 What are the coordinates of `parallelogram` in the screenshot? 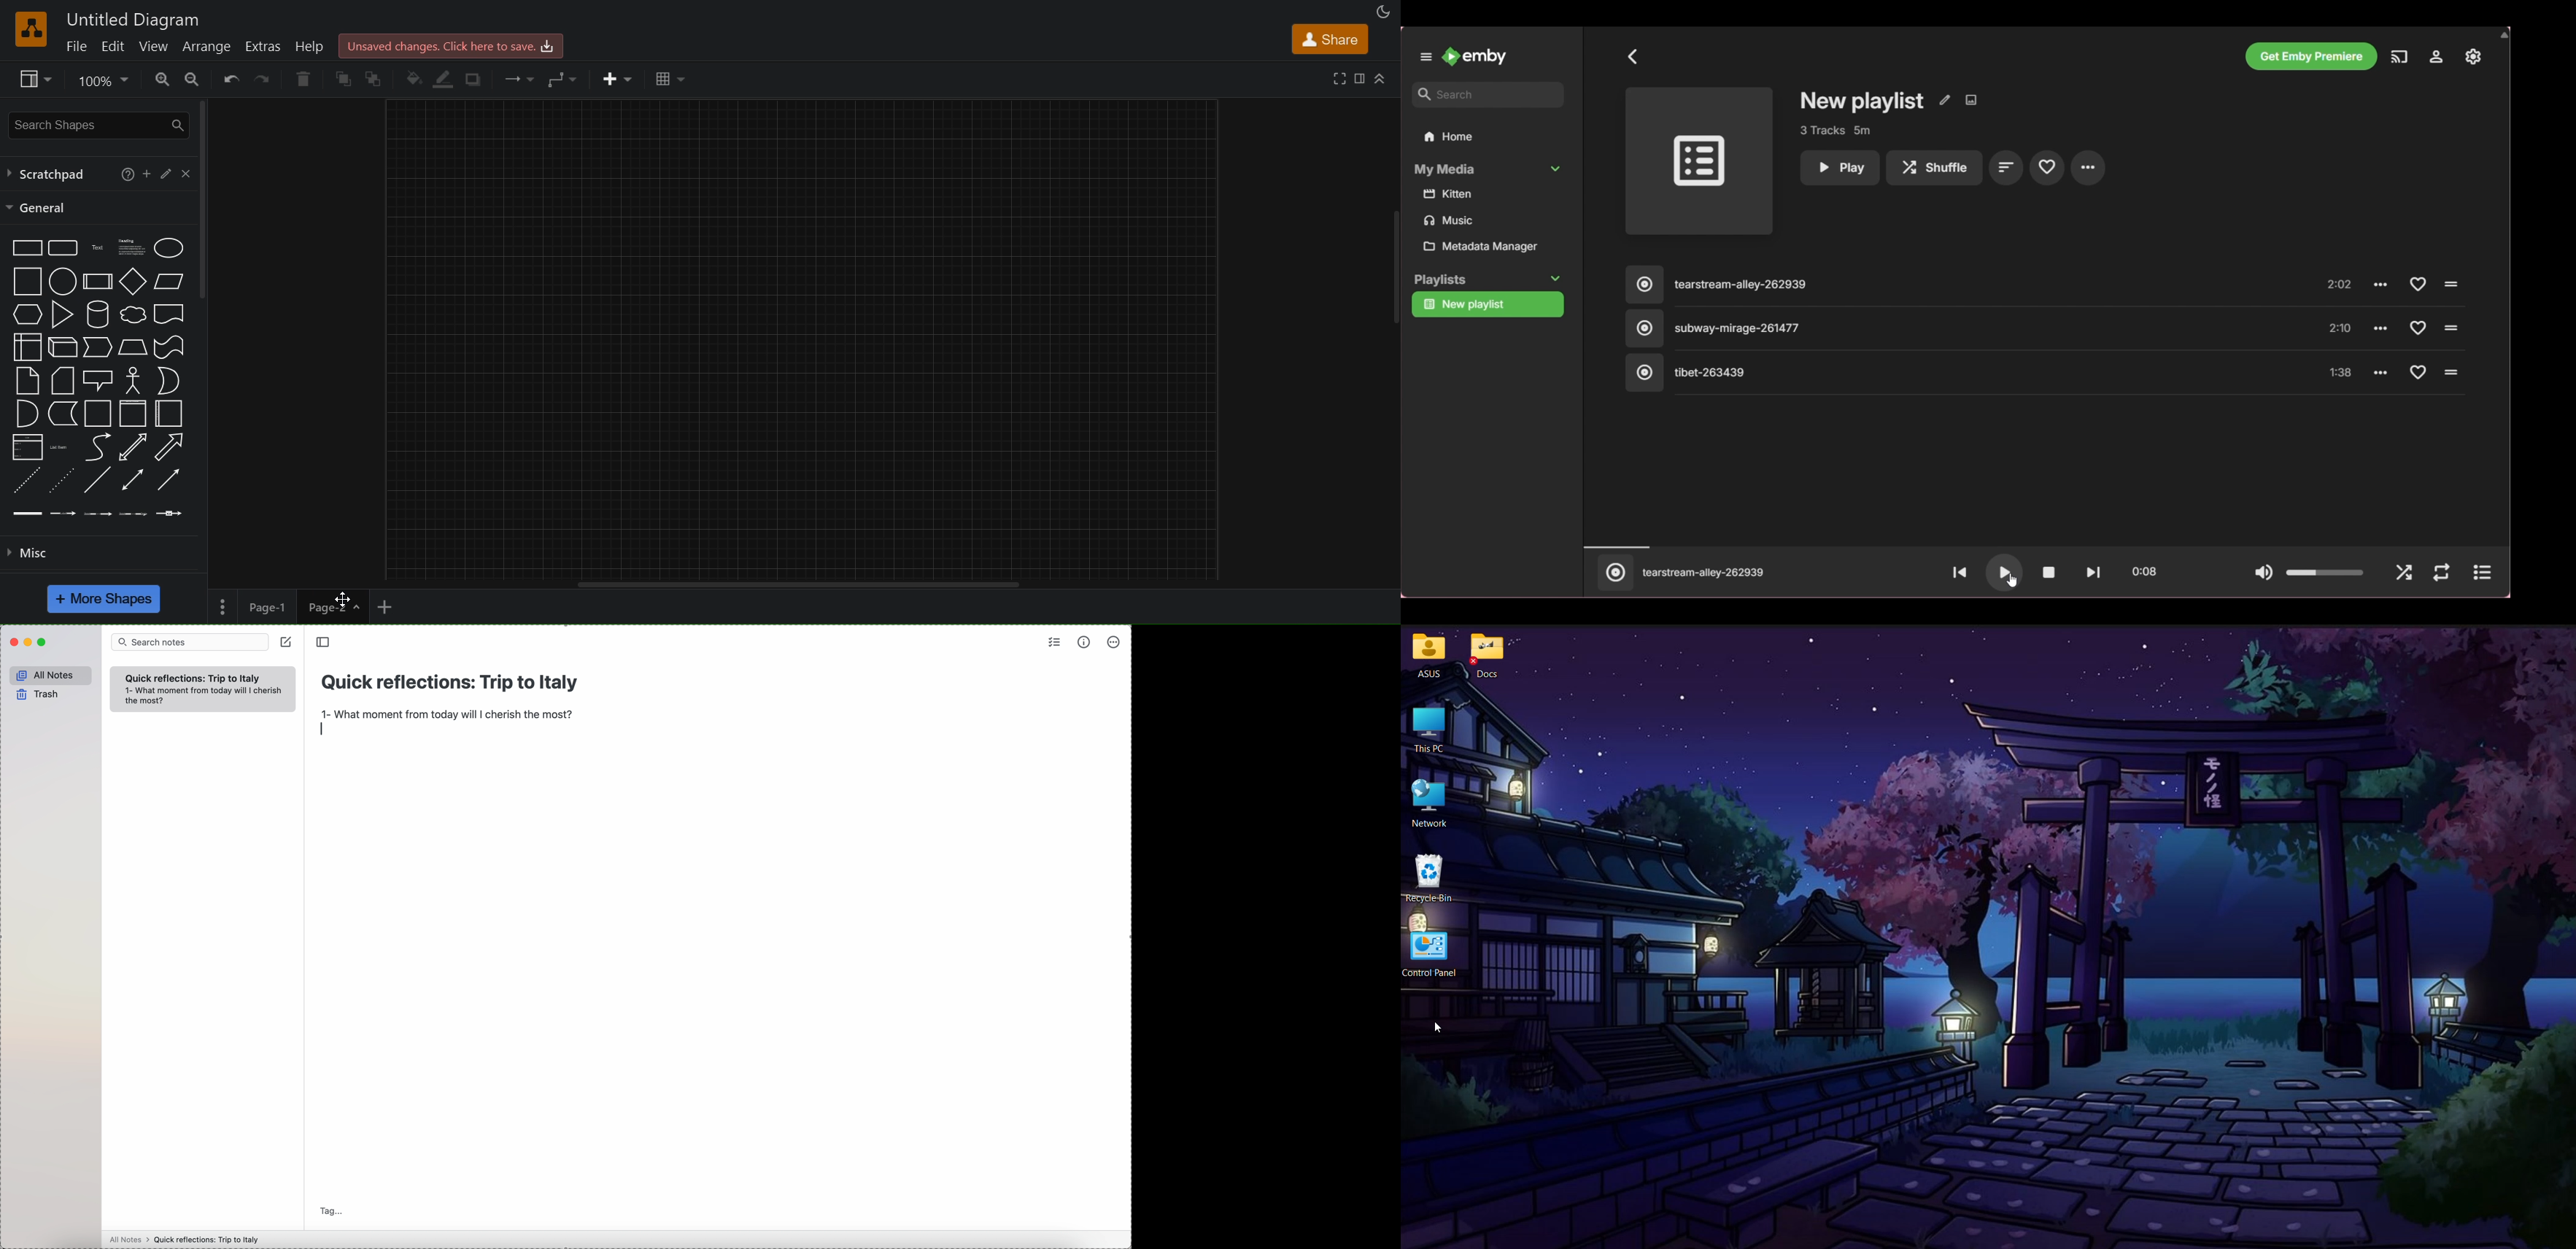 It's located at (170, 281).